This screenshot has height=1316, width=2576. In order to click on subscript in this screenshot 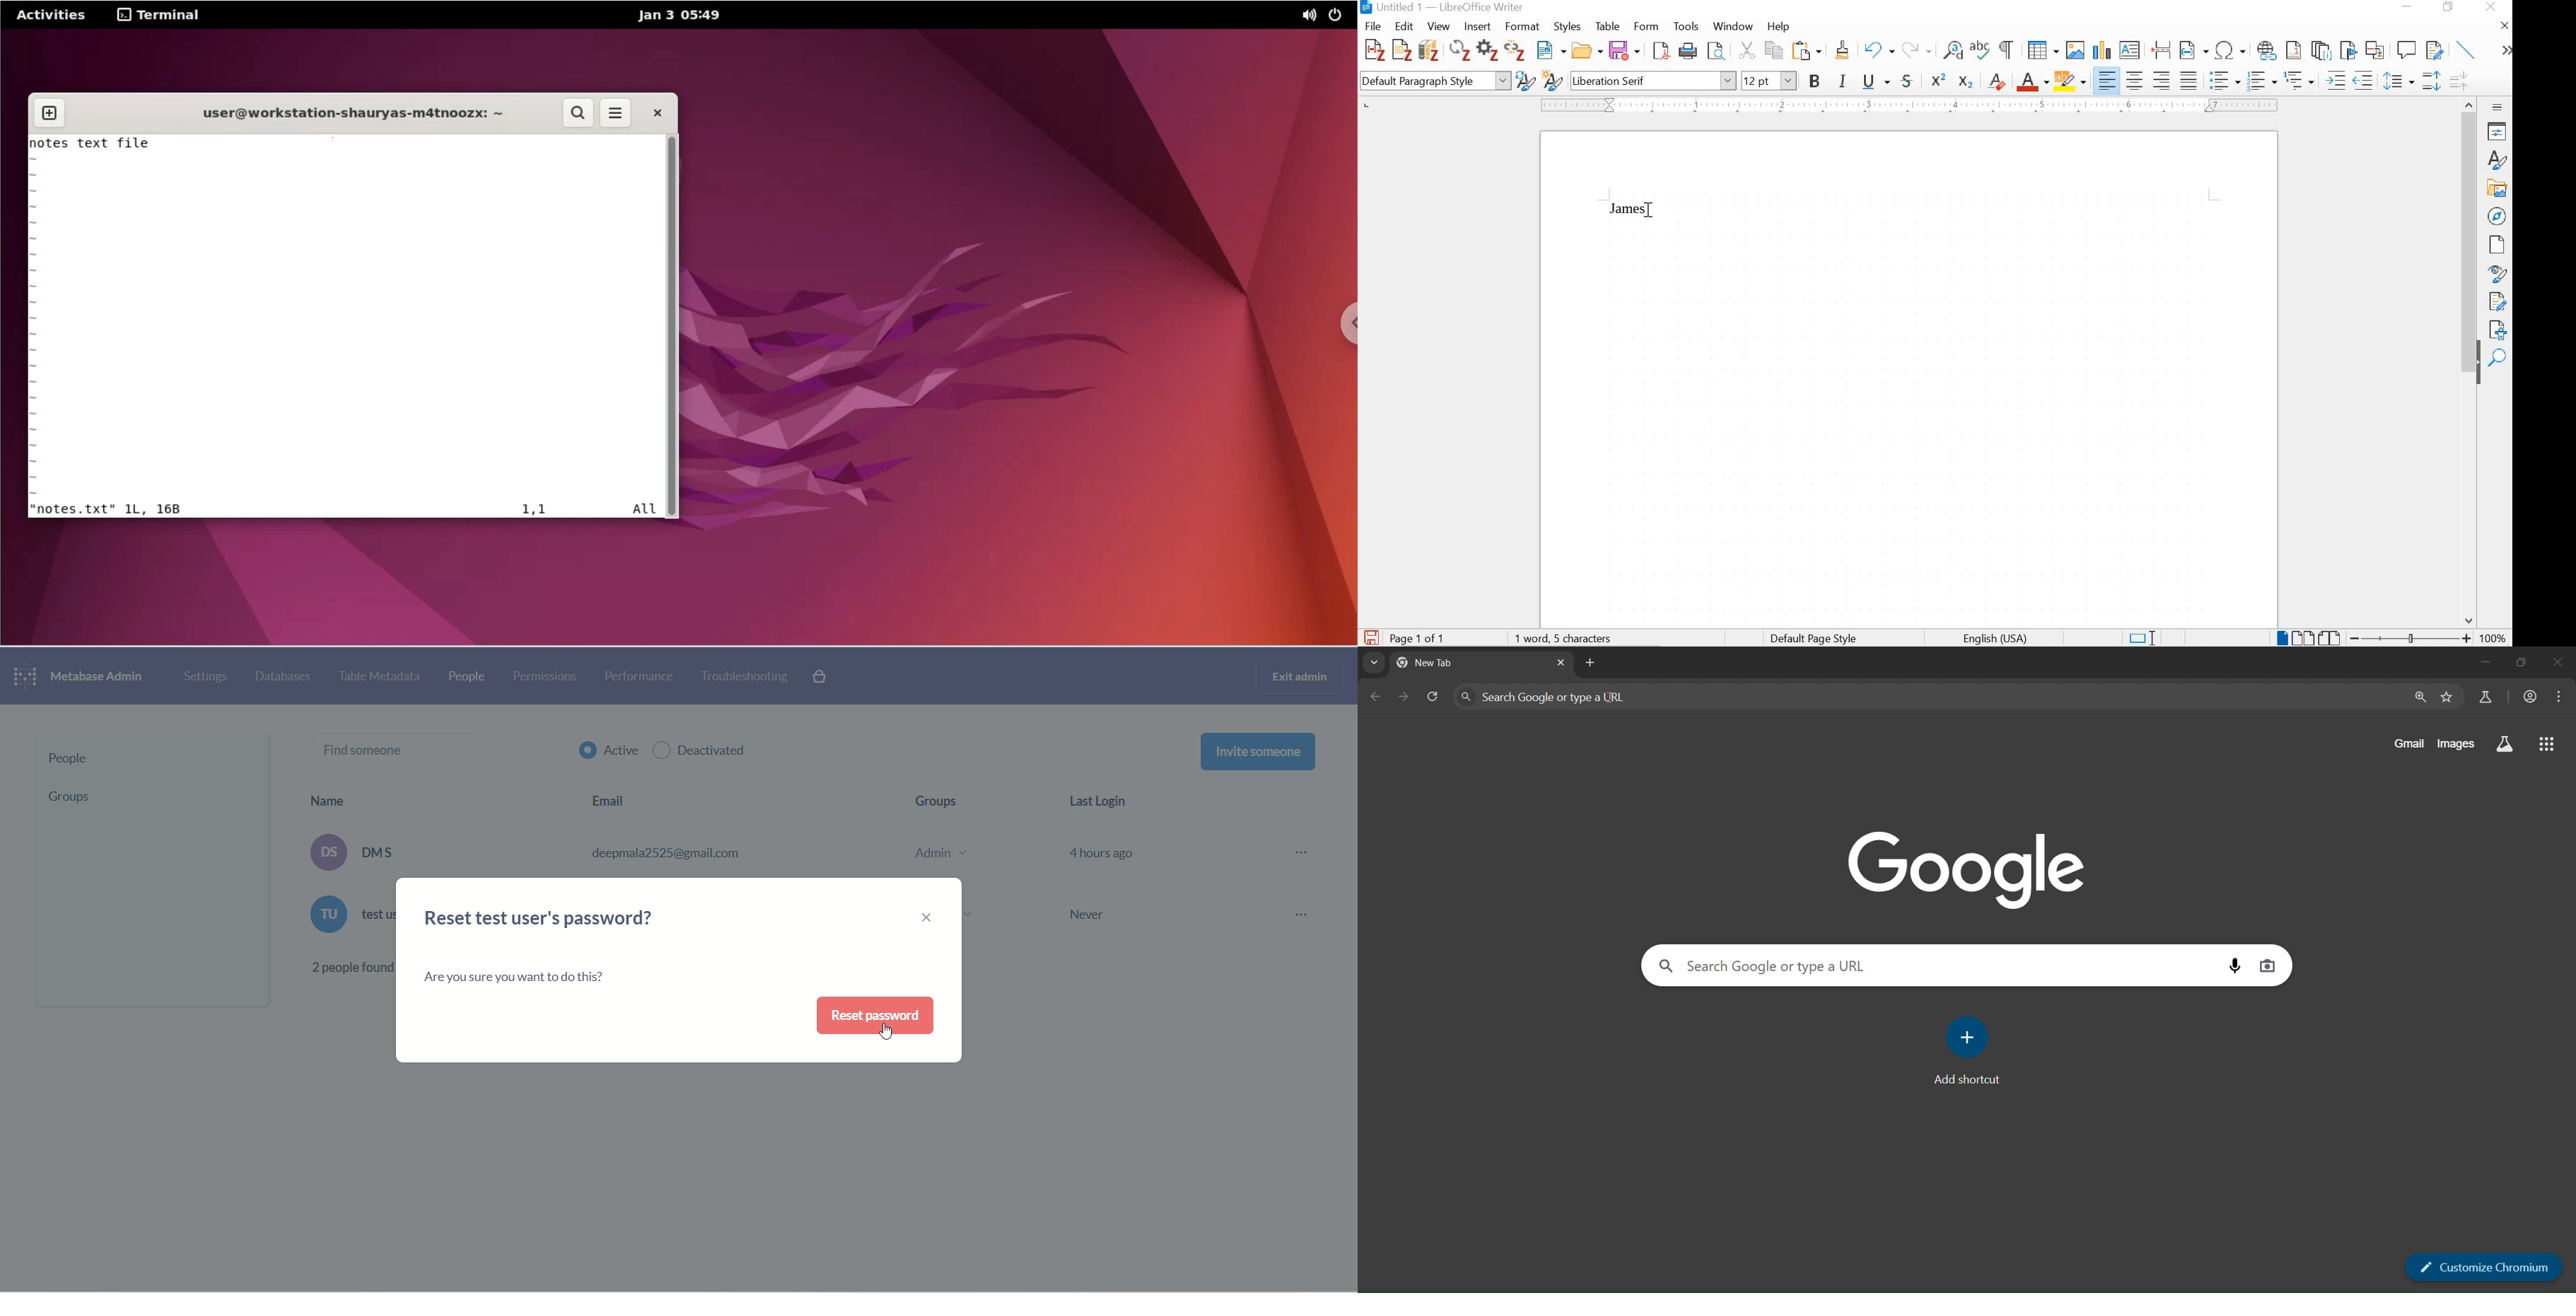, I will do `click(1965, 82)`.